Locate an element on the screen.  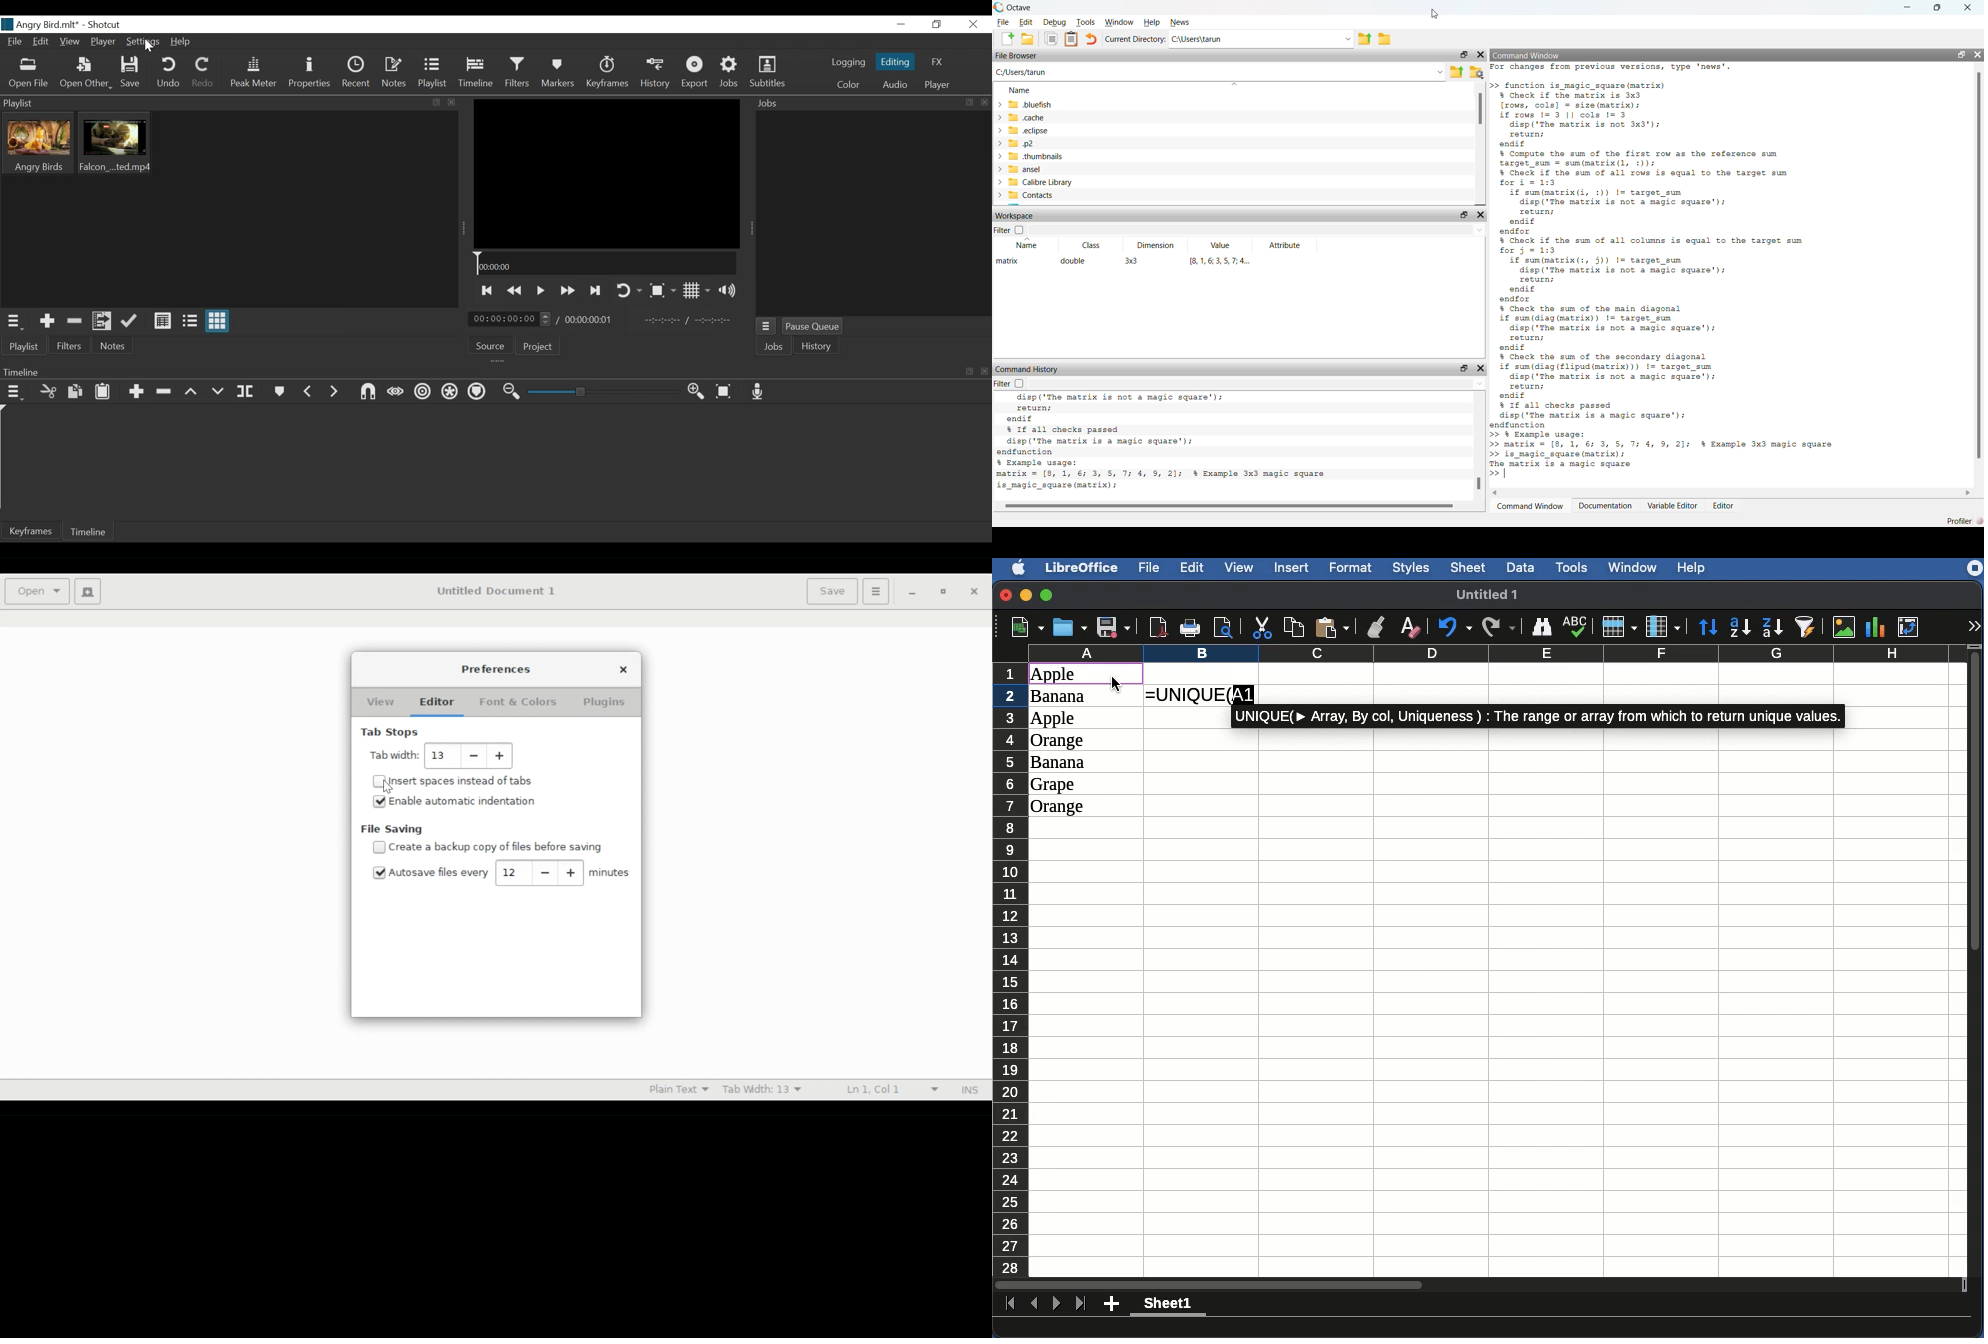
Timeline is located at coordinates (604, 263).